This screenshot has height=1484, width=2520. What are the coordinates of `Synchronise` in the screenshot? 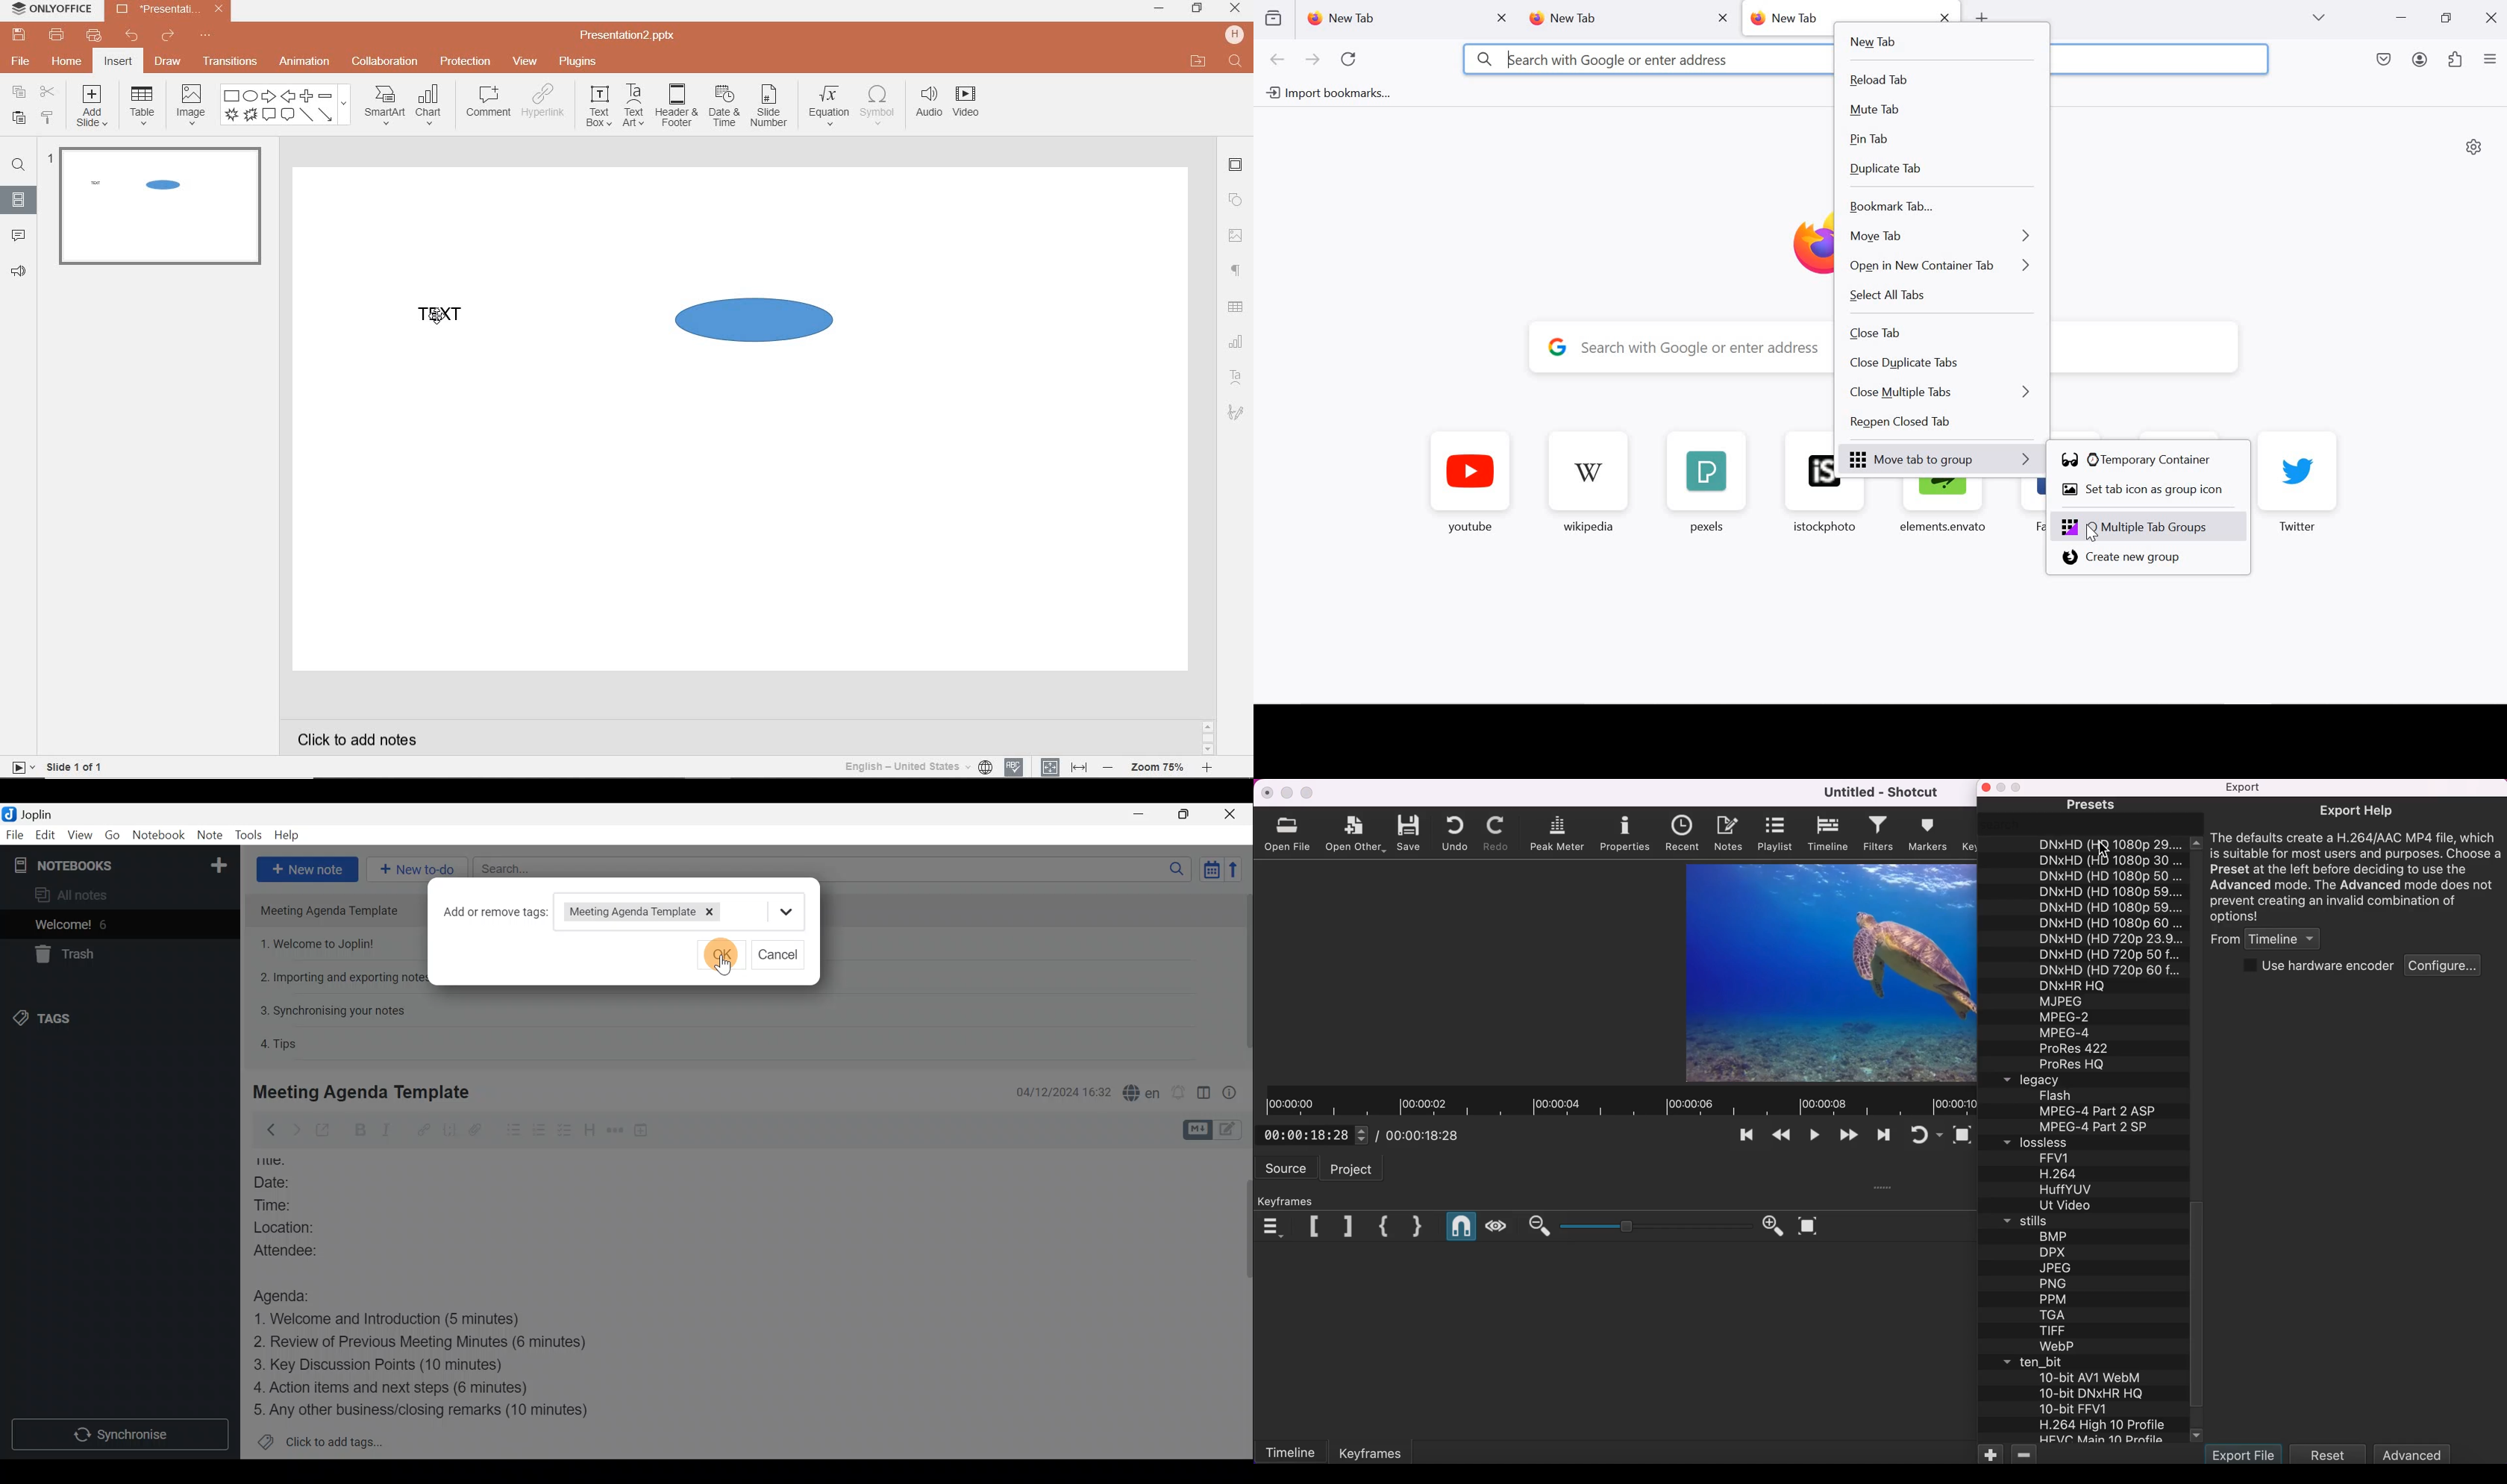 It's located at (119, 1433).